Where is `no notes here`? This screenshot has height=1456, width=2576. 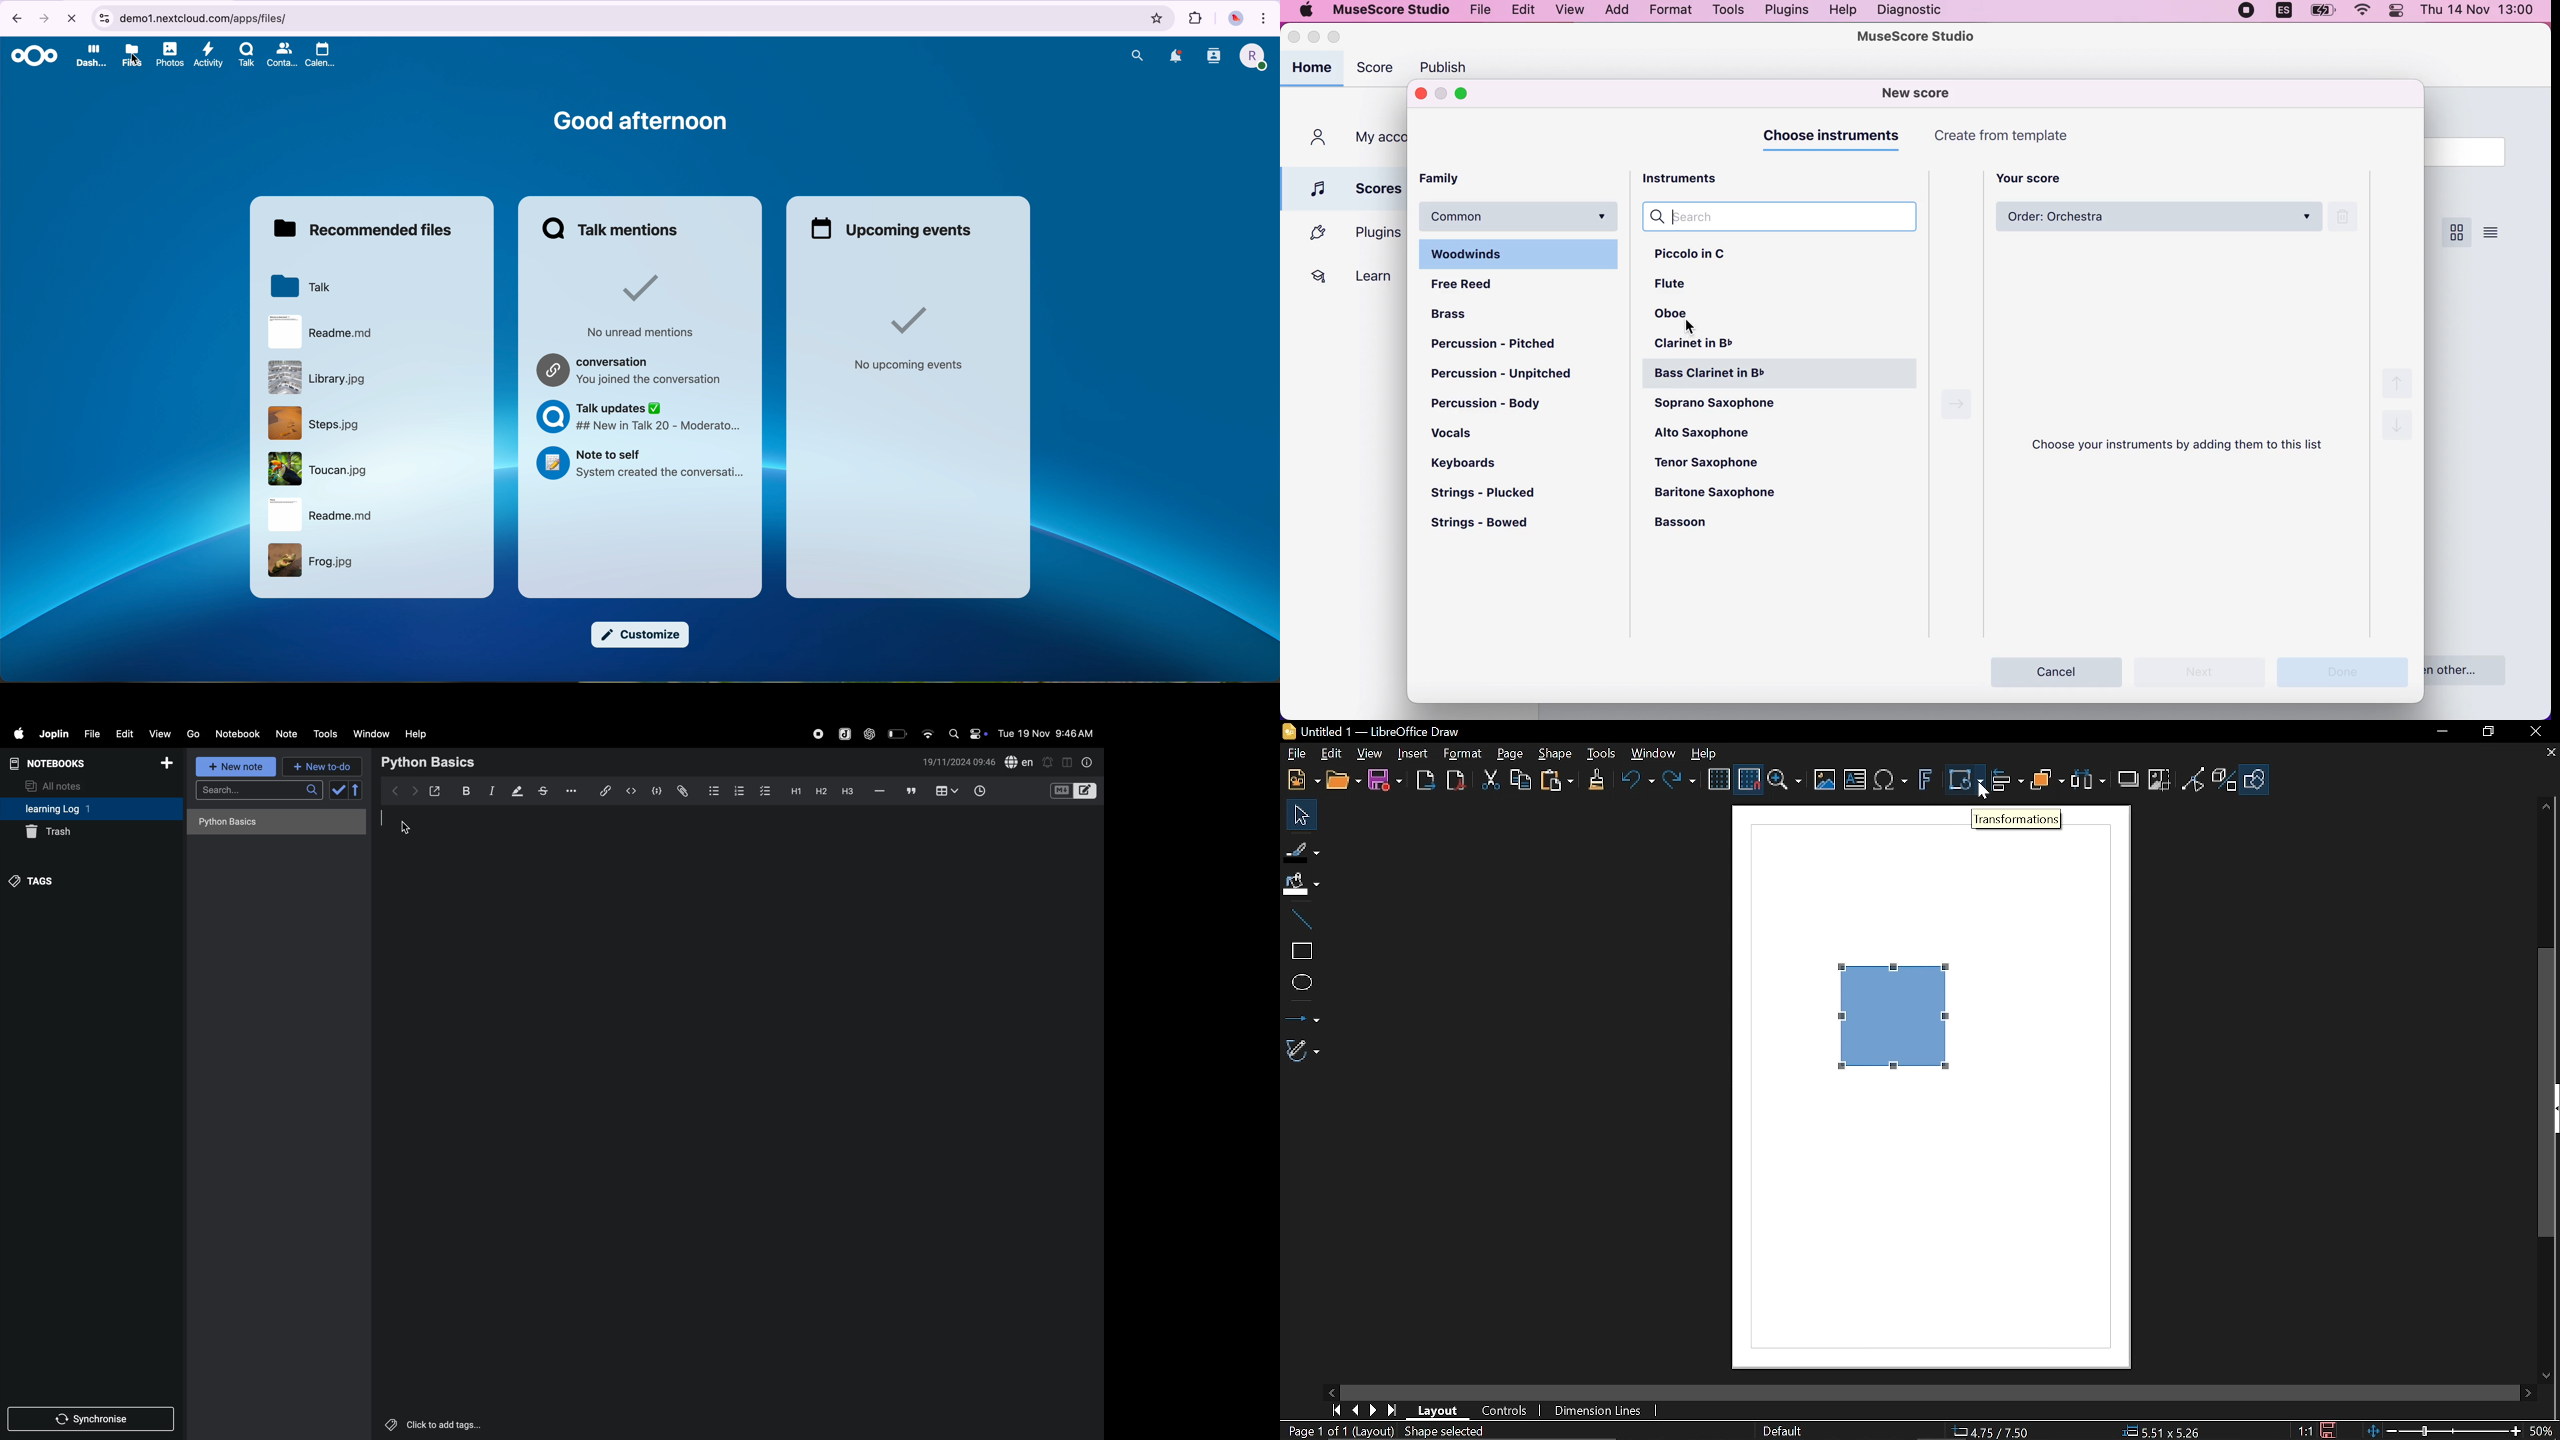
no notes here is located at coordinates (273, 825).